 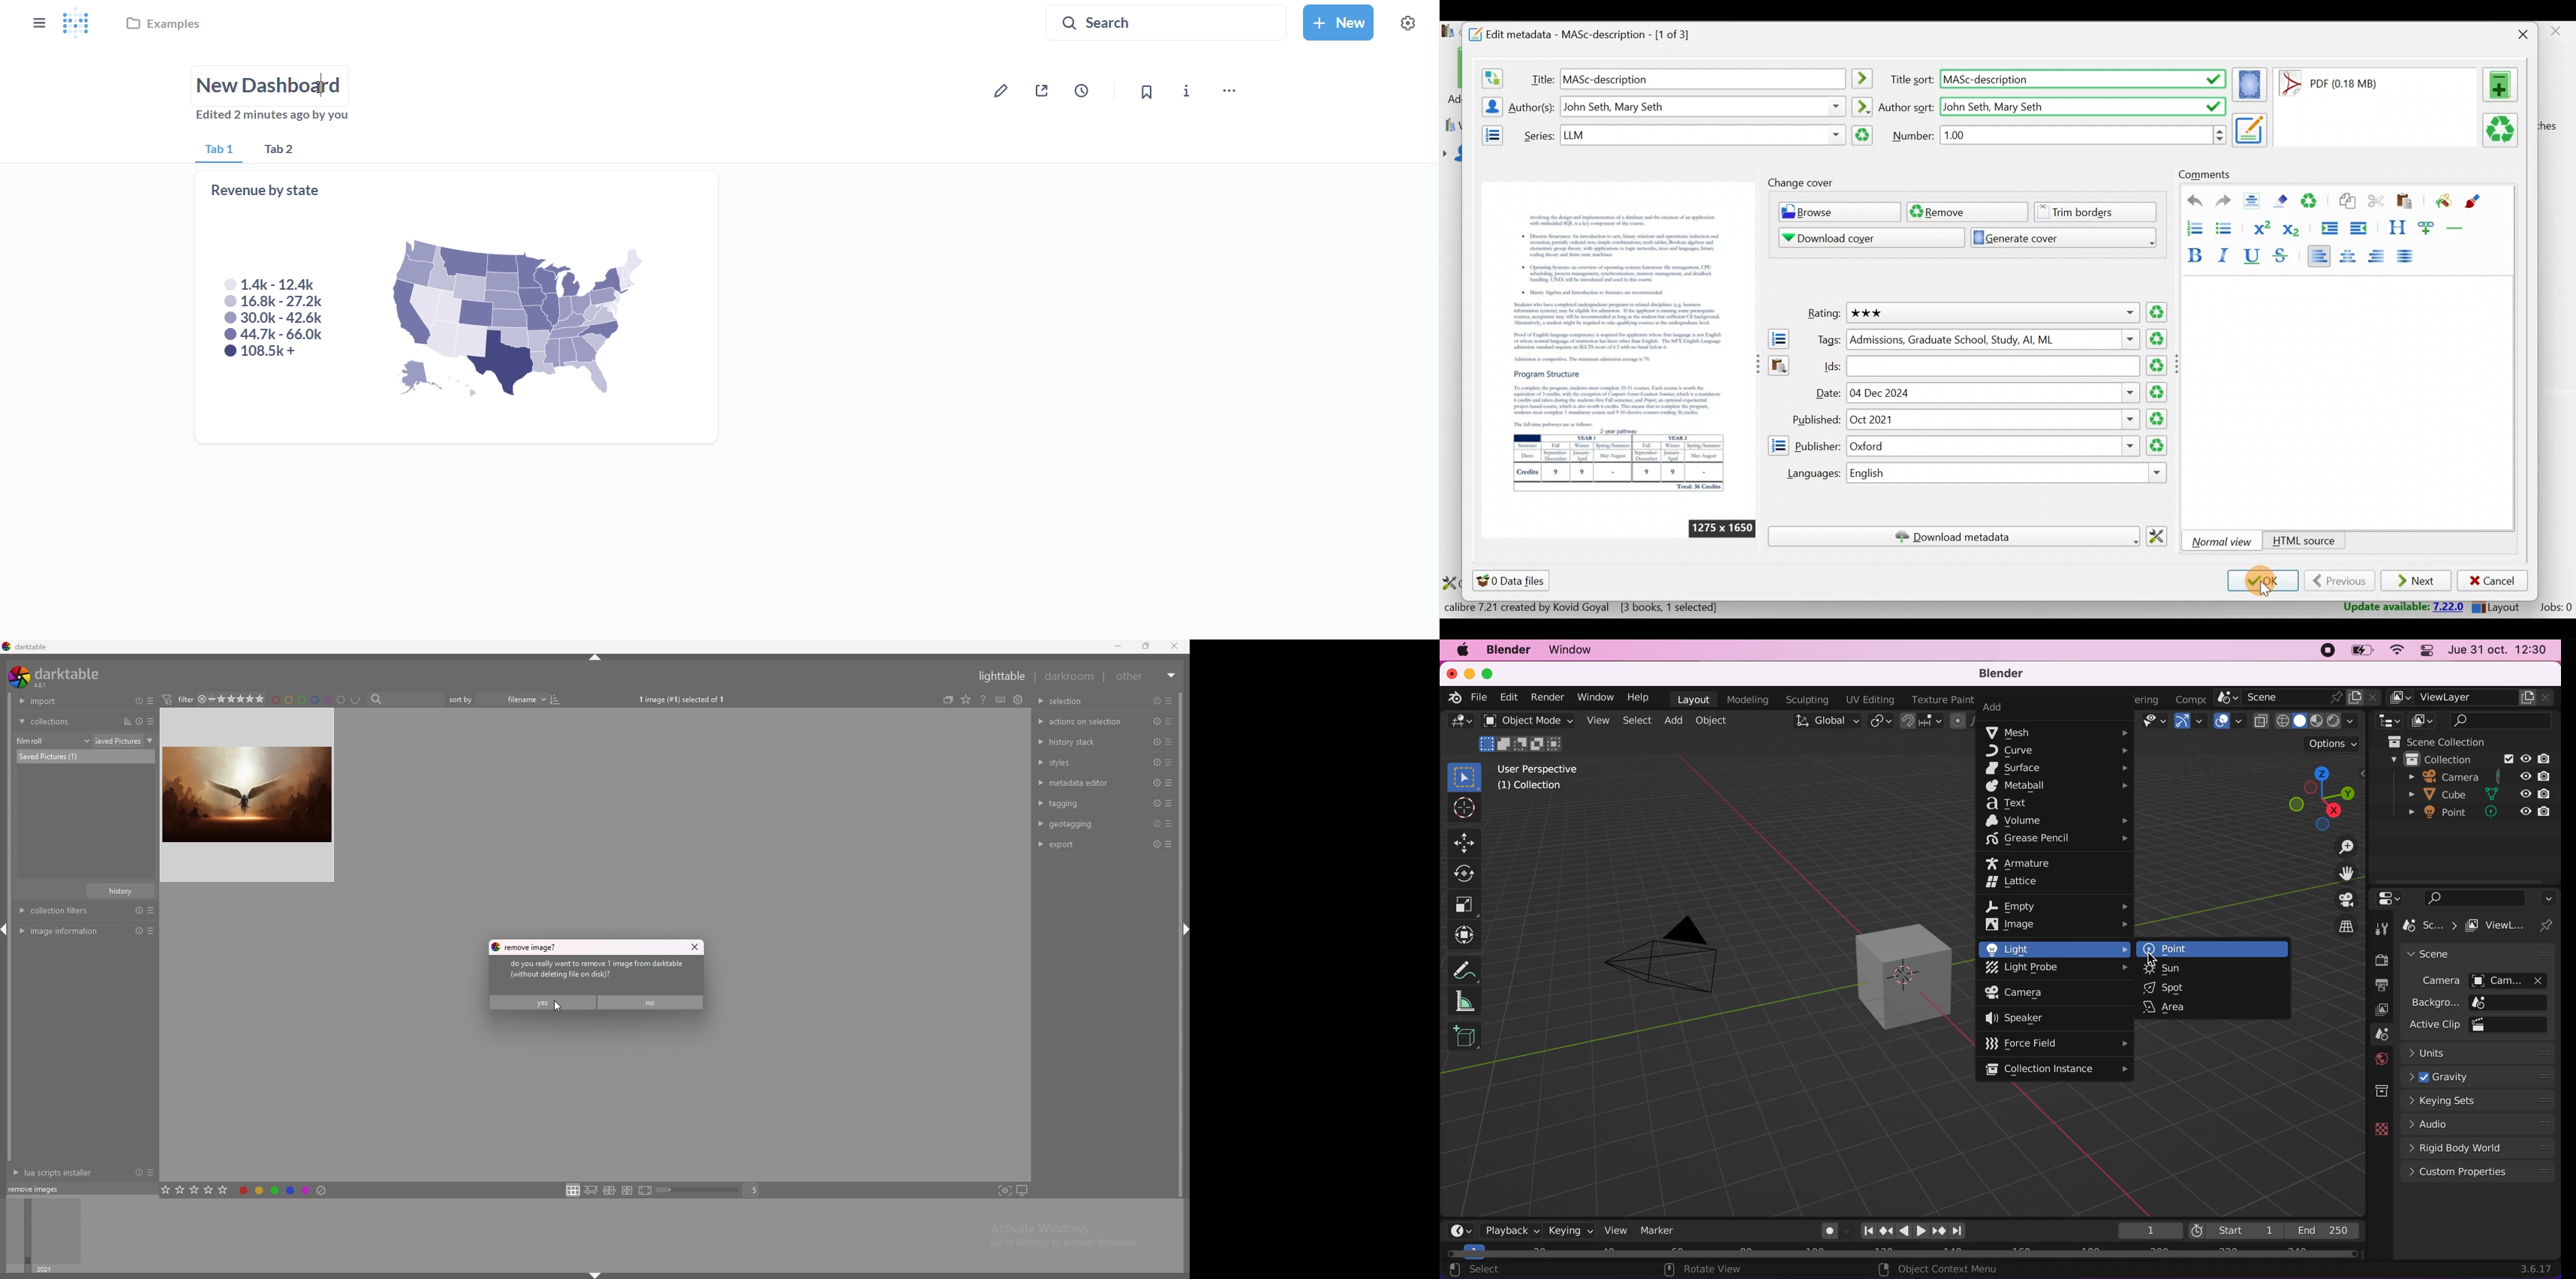 I want to click on Jobs, so click(x=2555, y=609).